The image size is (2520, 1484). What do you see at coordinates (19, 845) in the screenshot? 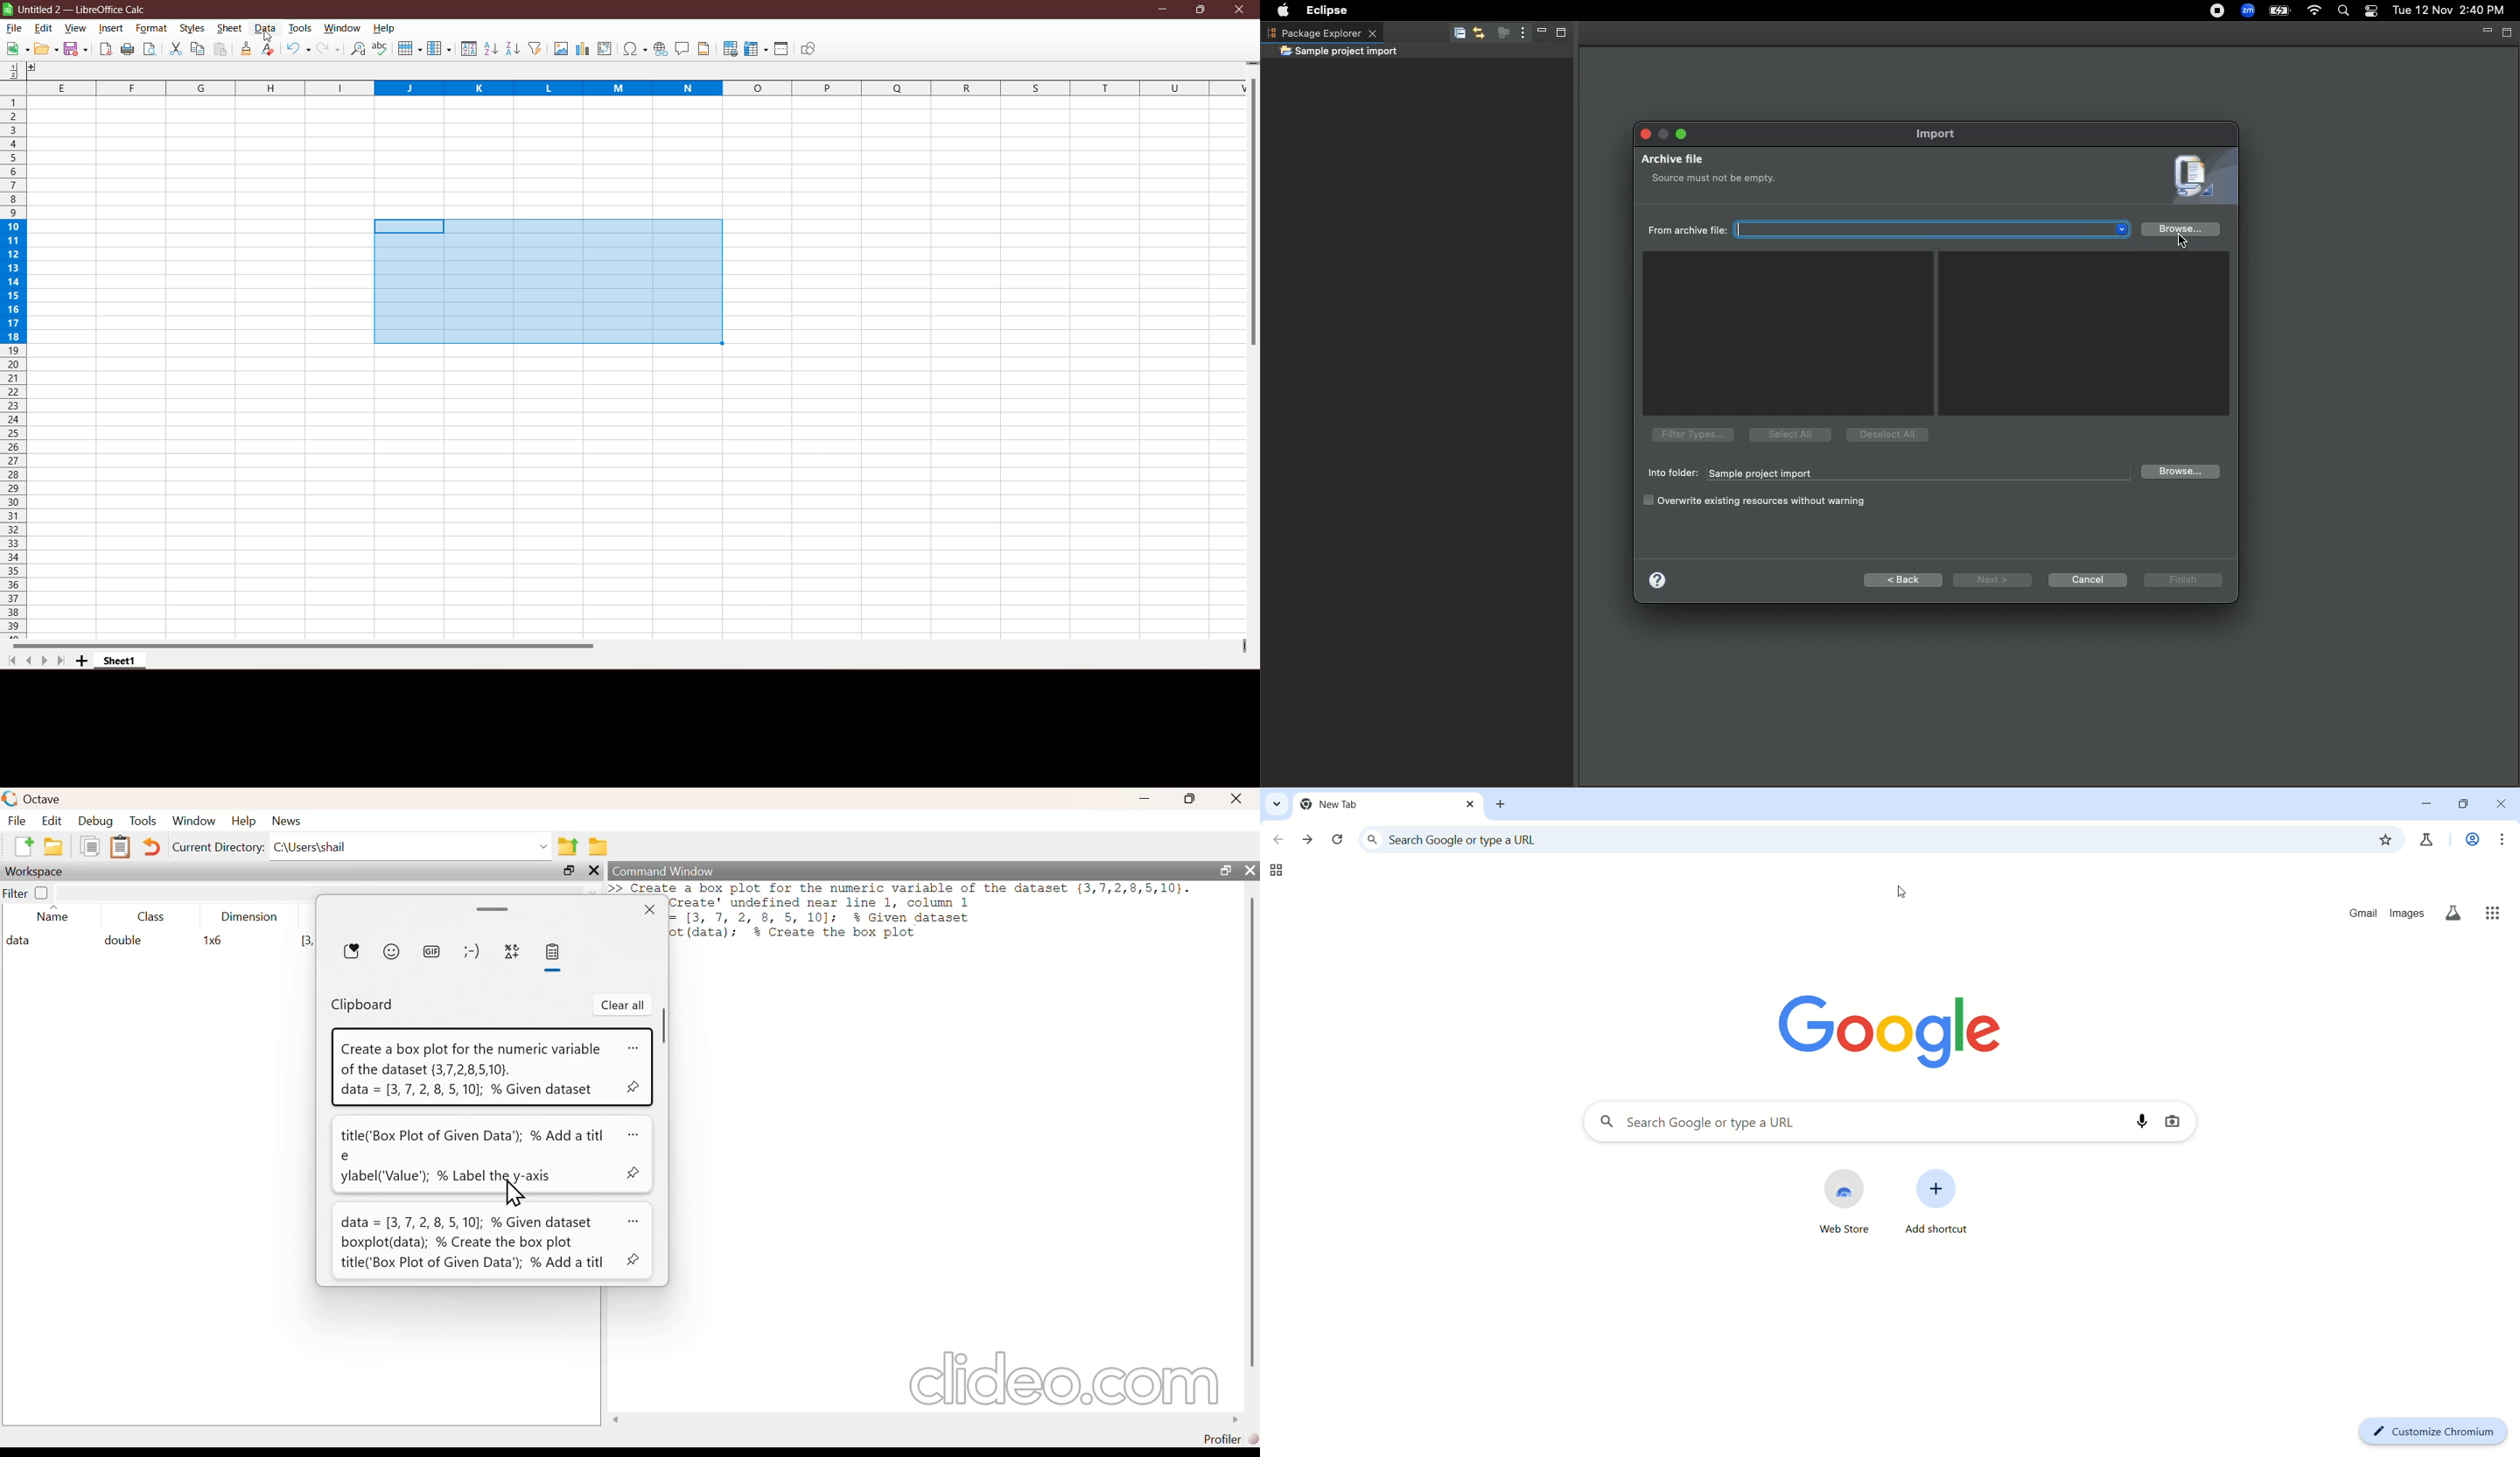
I see `new script` at bounding box center [19, 845].